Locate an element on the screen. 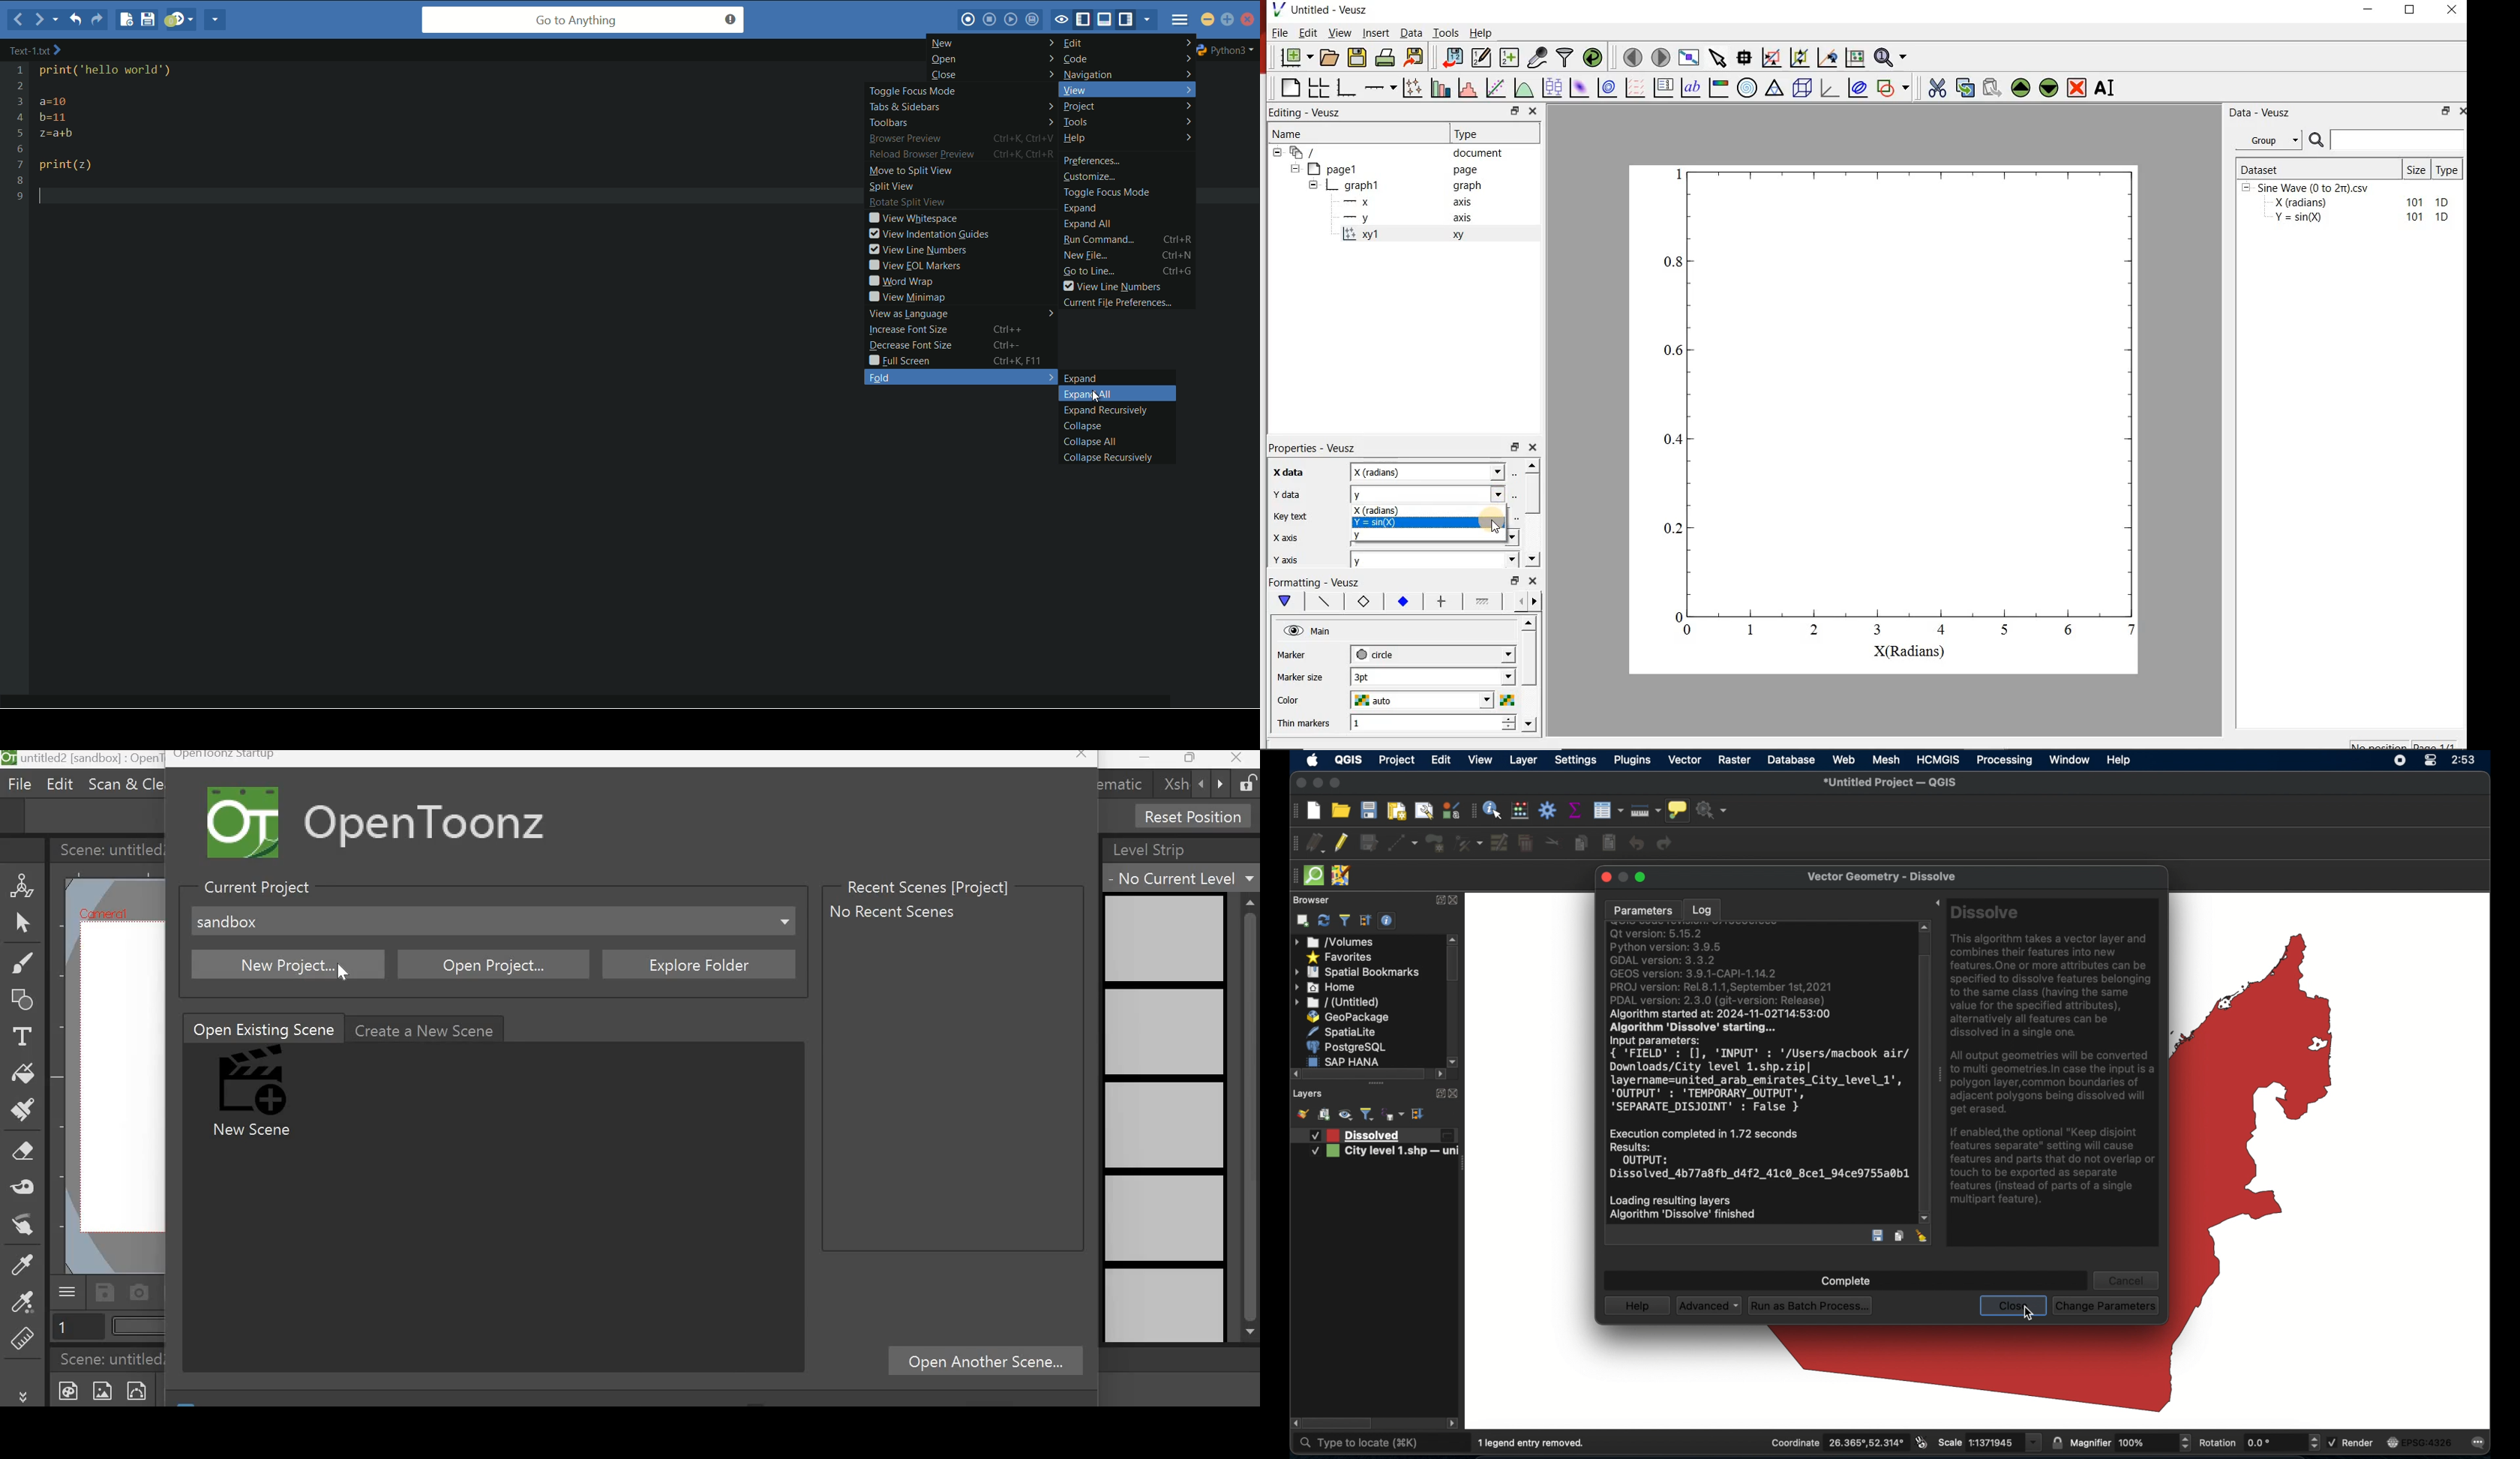 The width and height of the screenshot is (2520, 1484). undo is located at coordinates (1636, 843).